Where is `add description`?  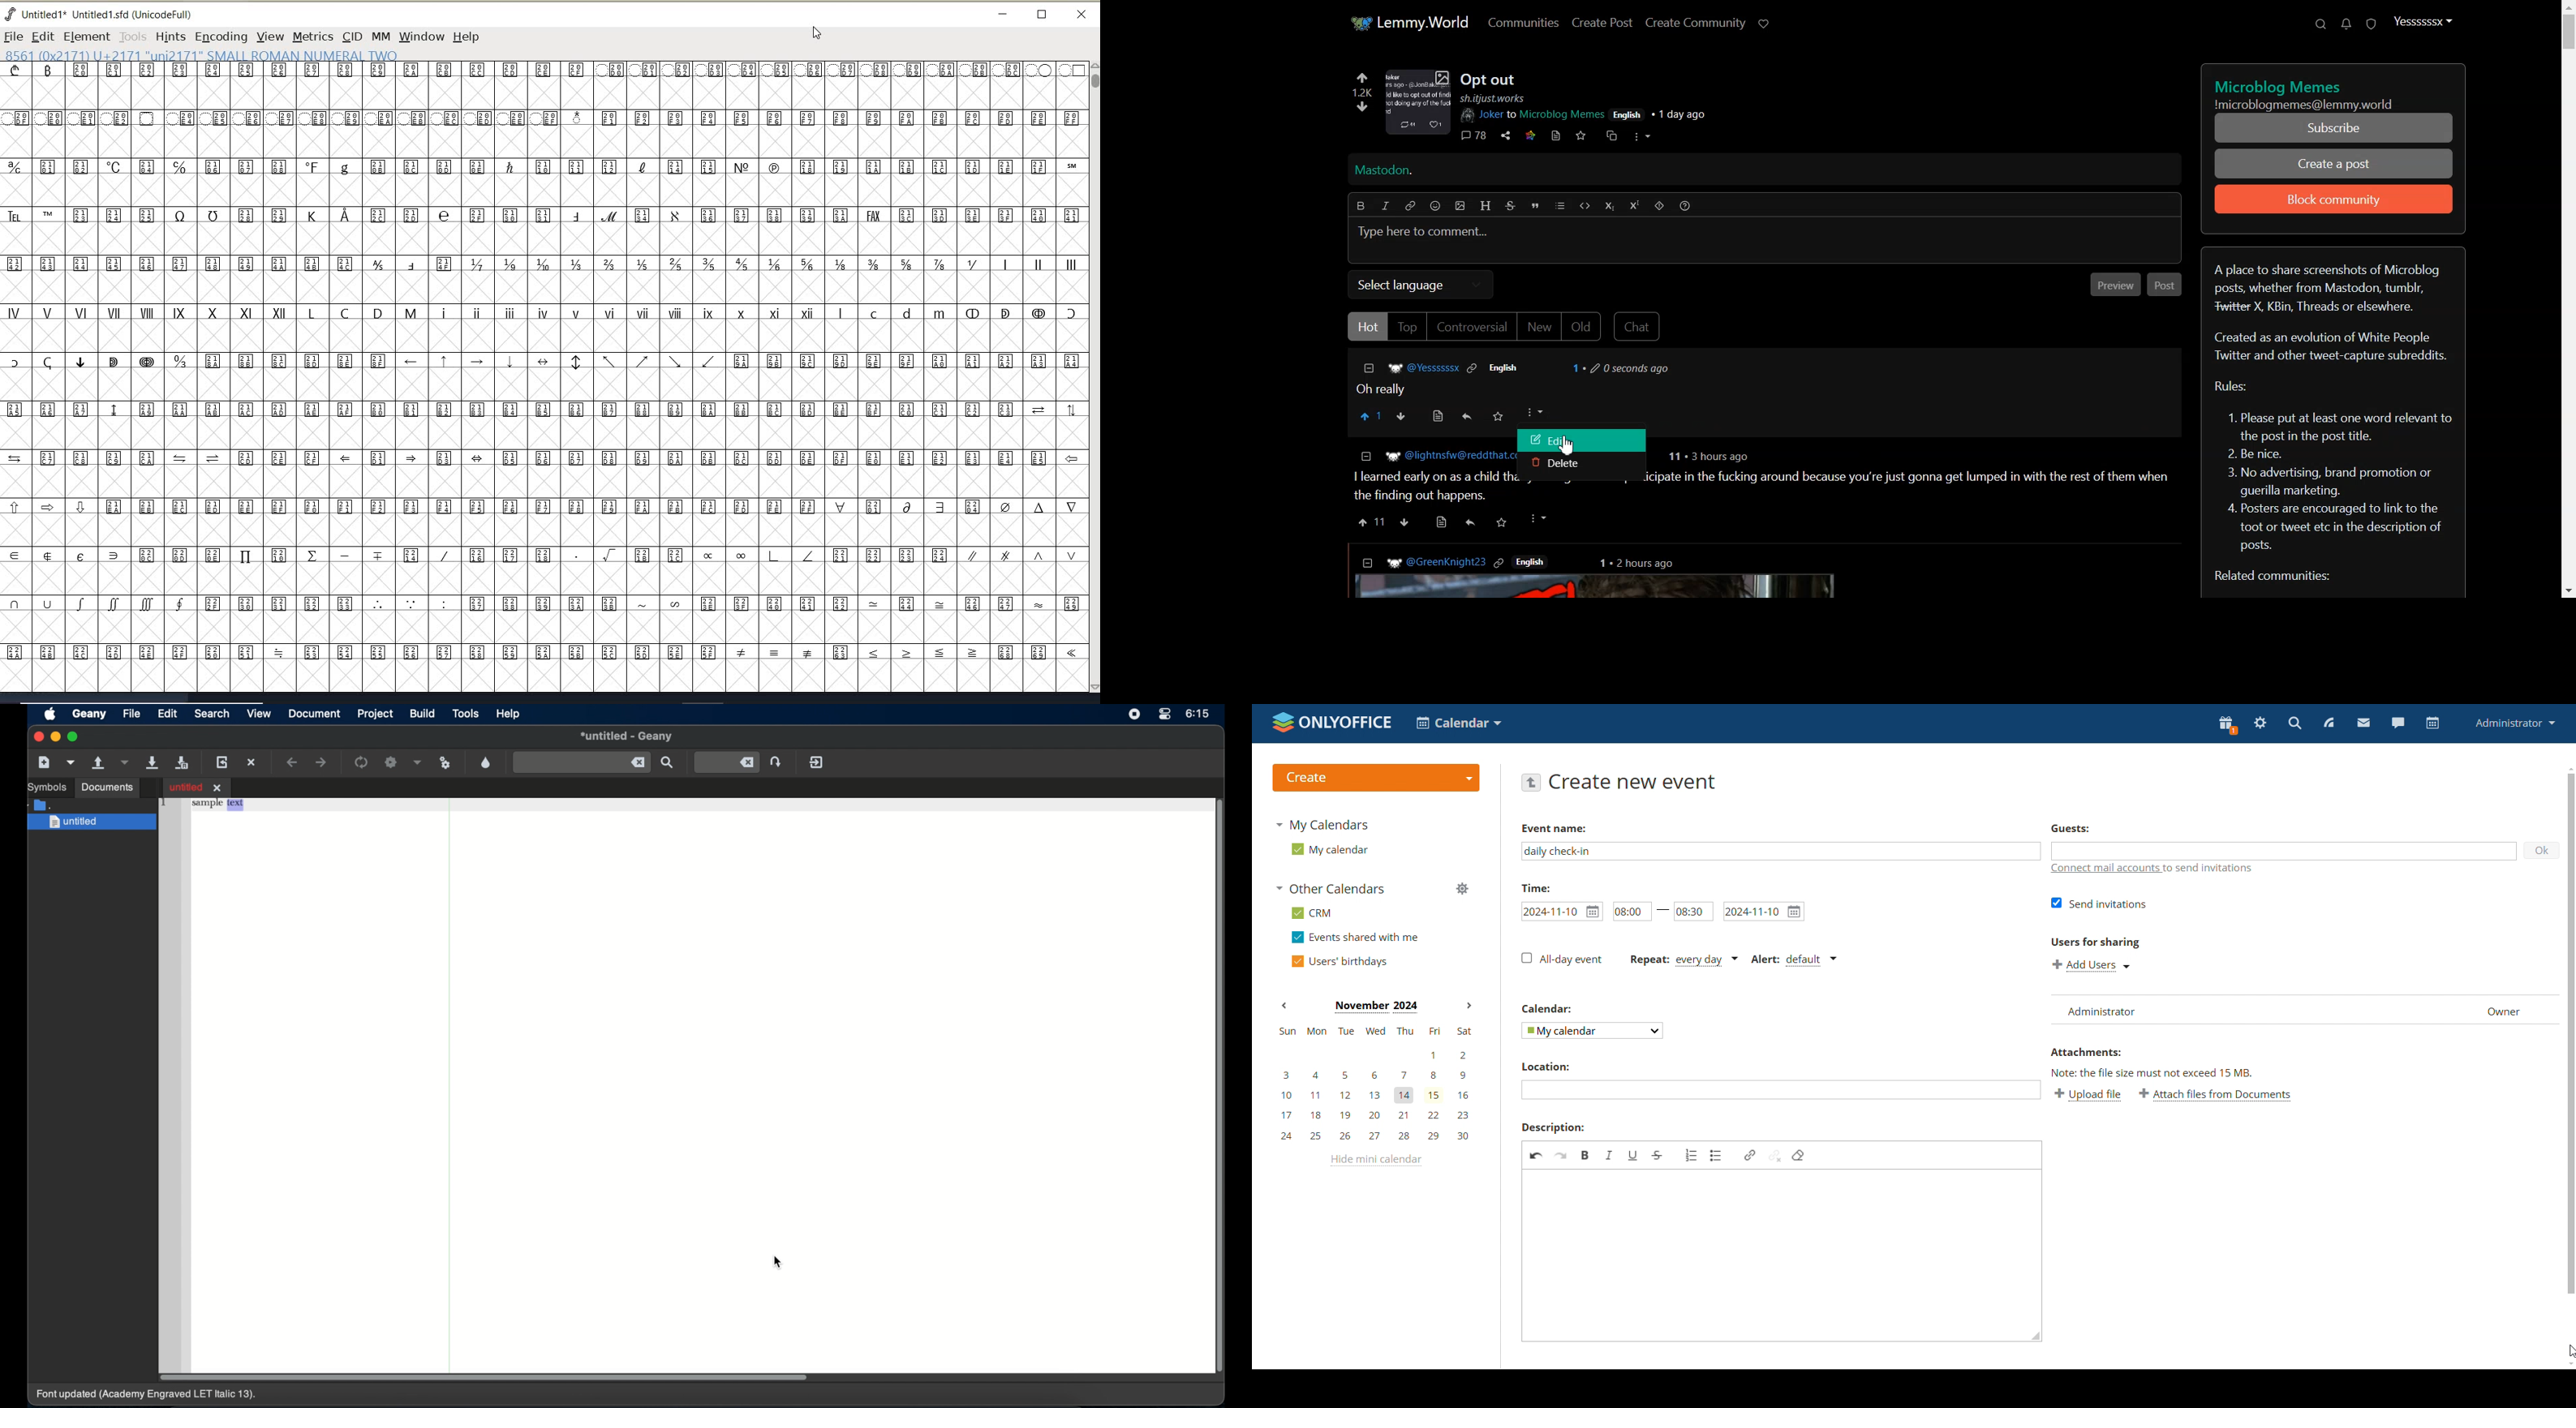 add description is located at coordinates (1777, 1256).